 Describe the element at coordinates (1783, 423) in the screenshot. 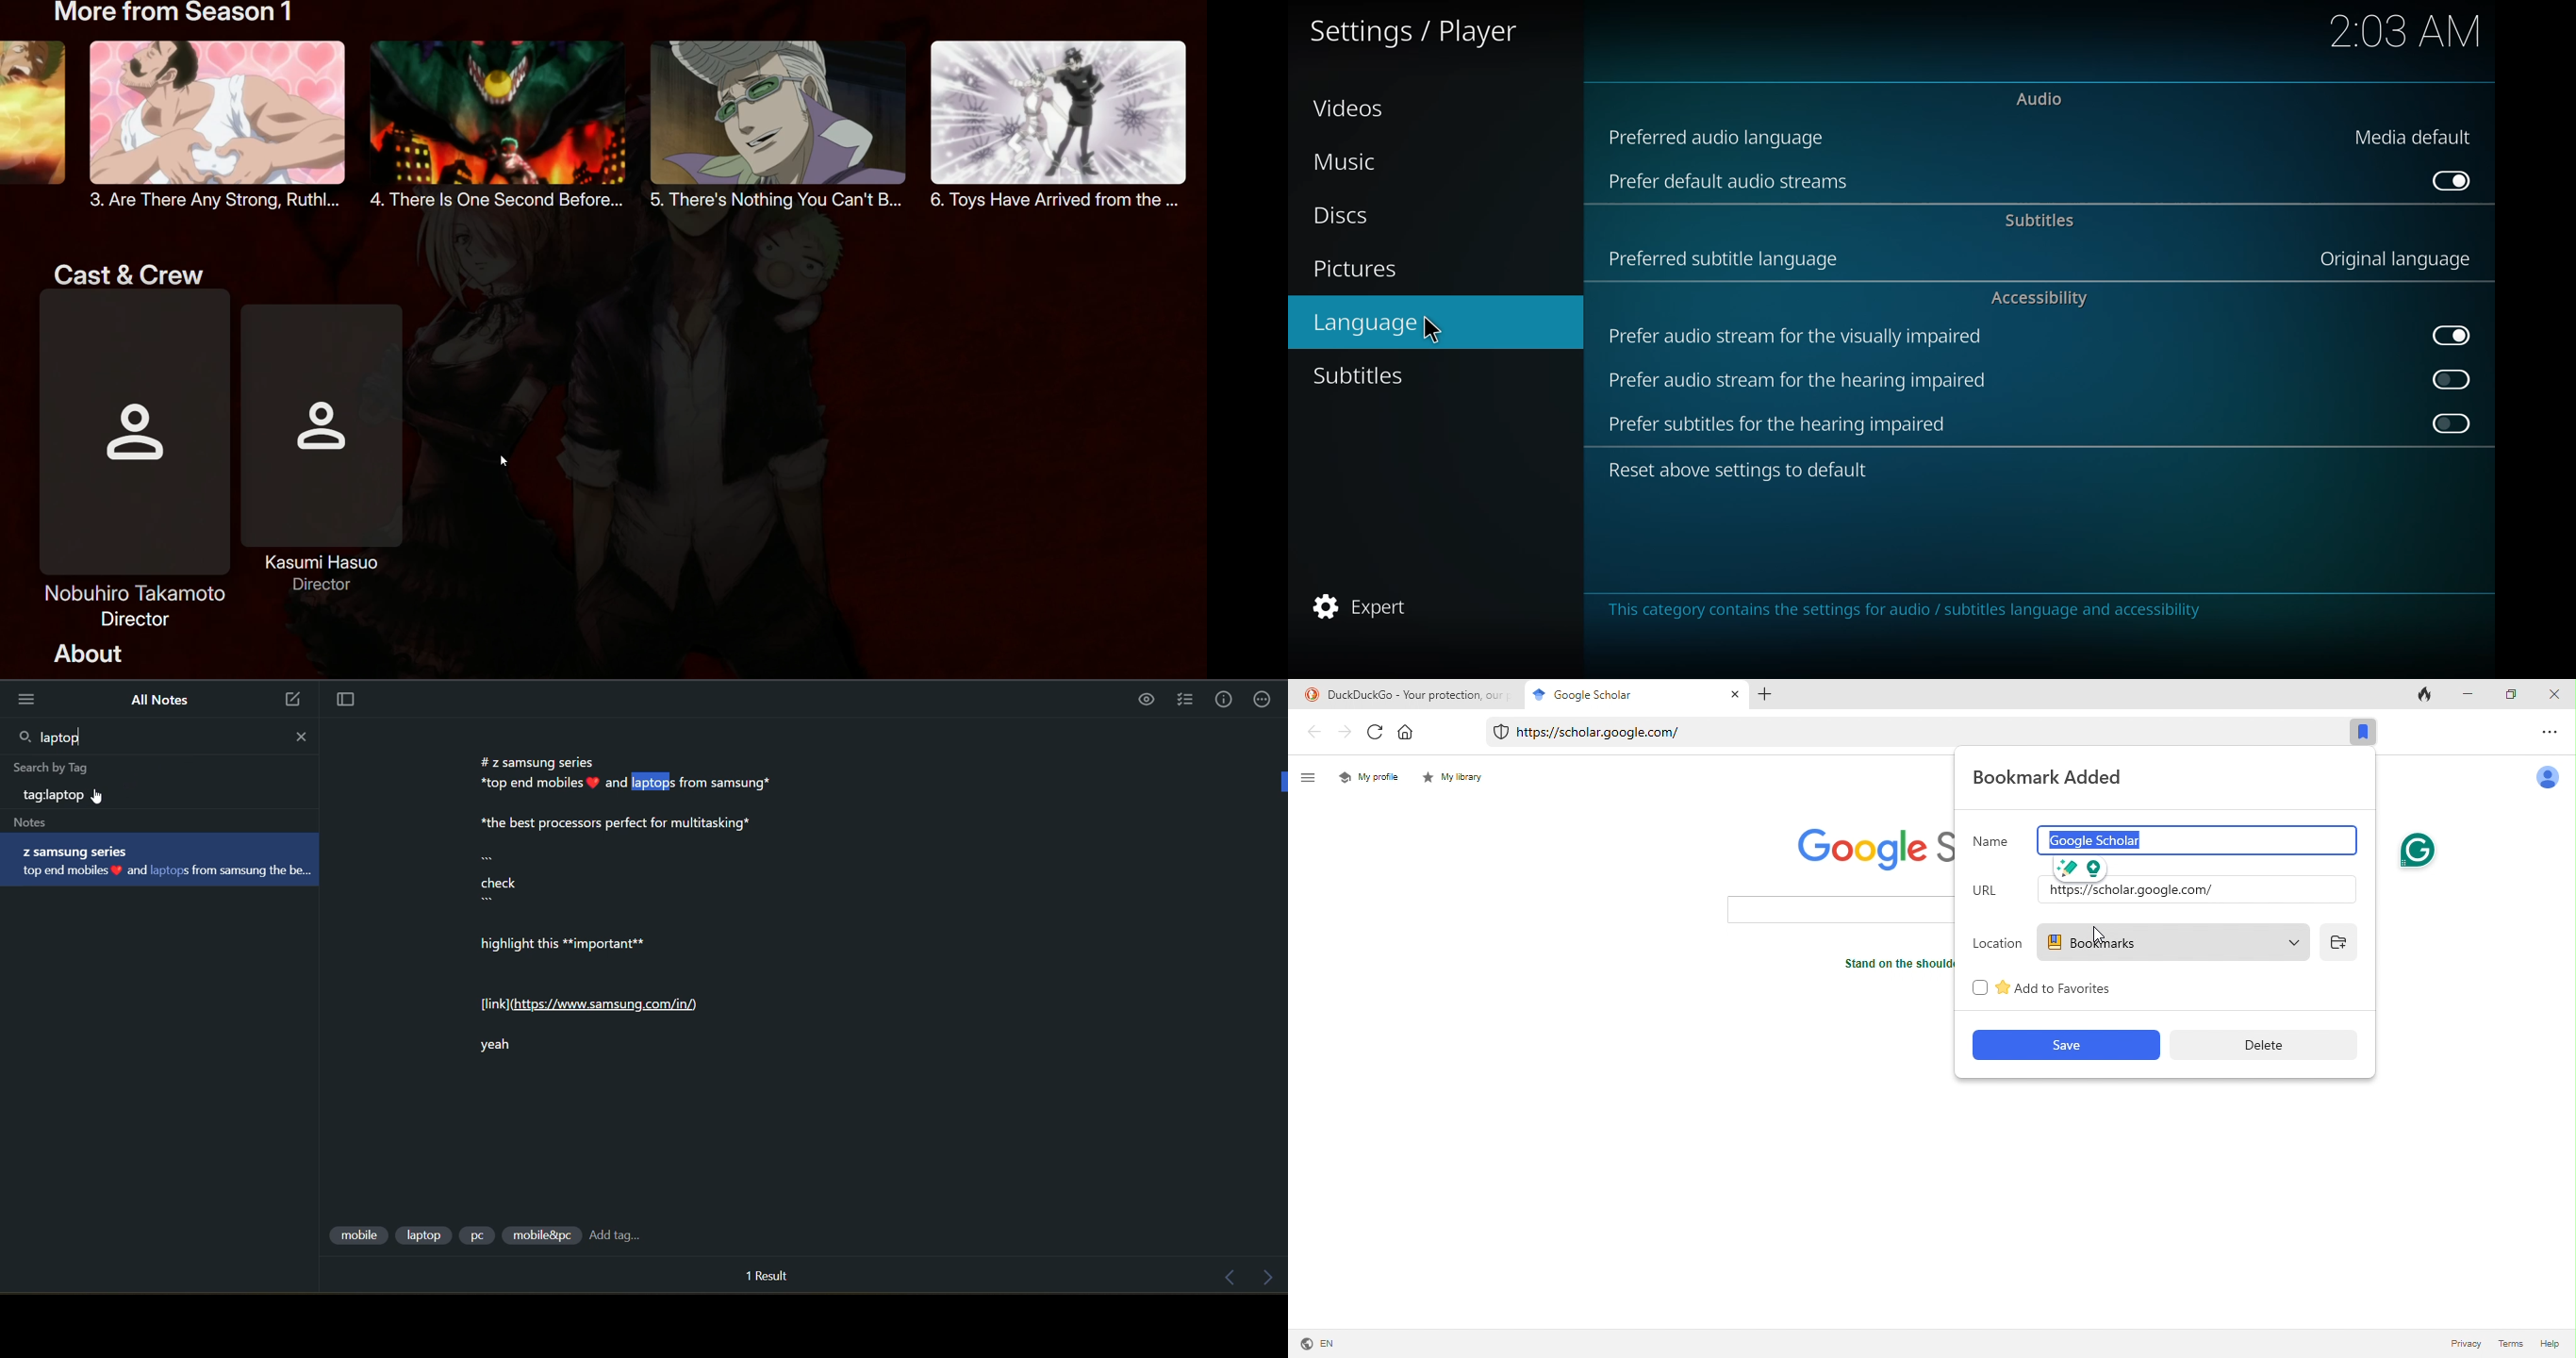

I see `prefer subtitles for hearing impaired` at that location.